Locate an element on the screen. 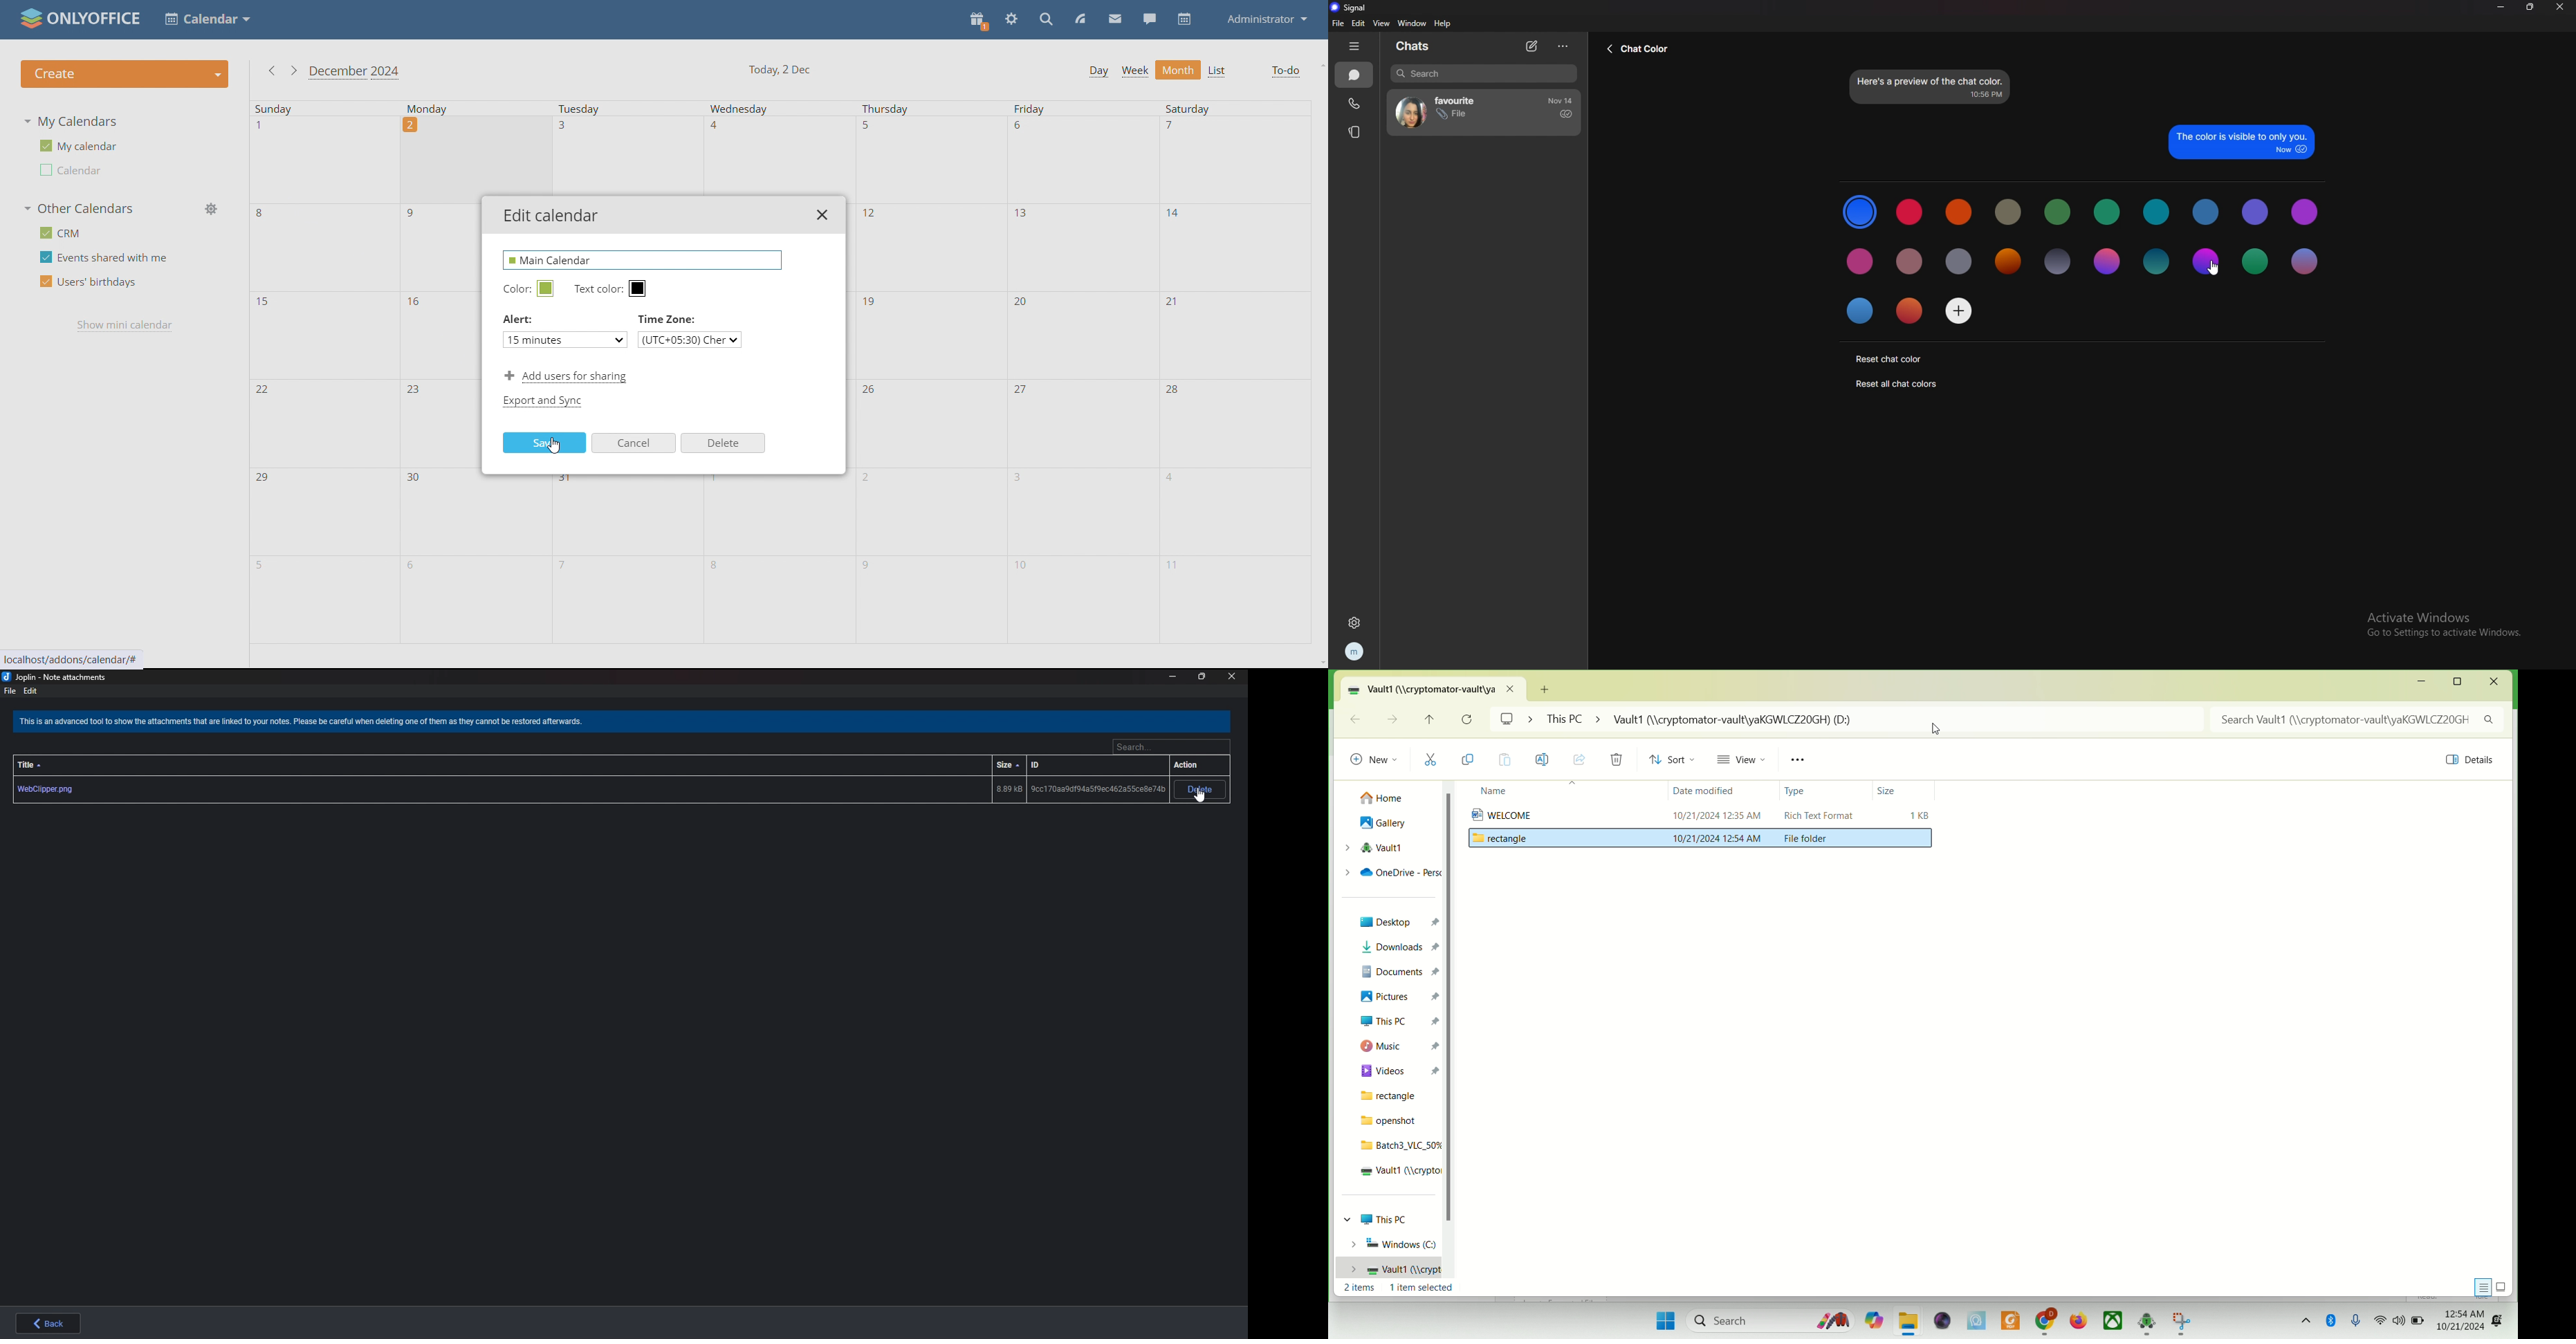 This screenshot has width=2576, height=1344. cursor is located at coordinates (1199, 798).